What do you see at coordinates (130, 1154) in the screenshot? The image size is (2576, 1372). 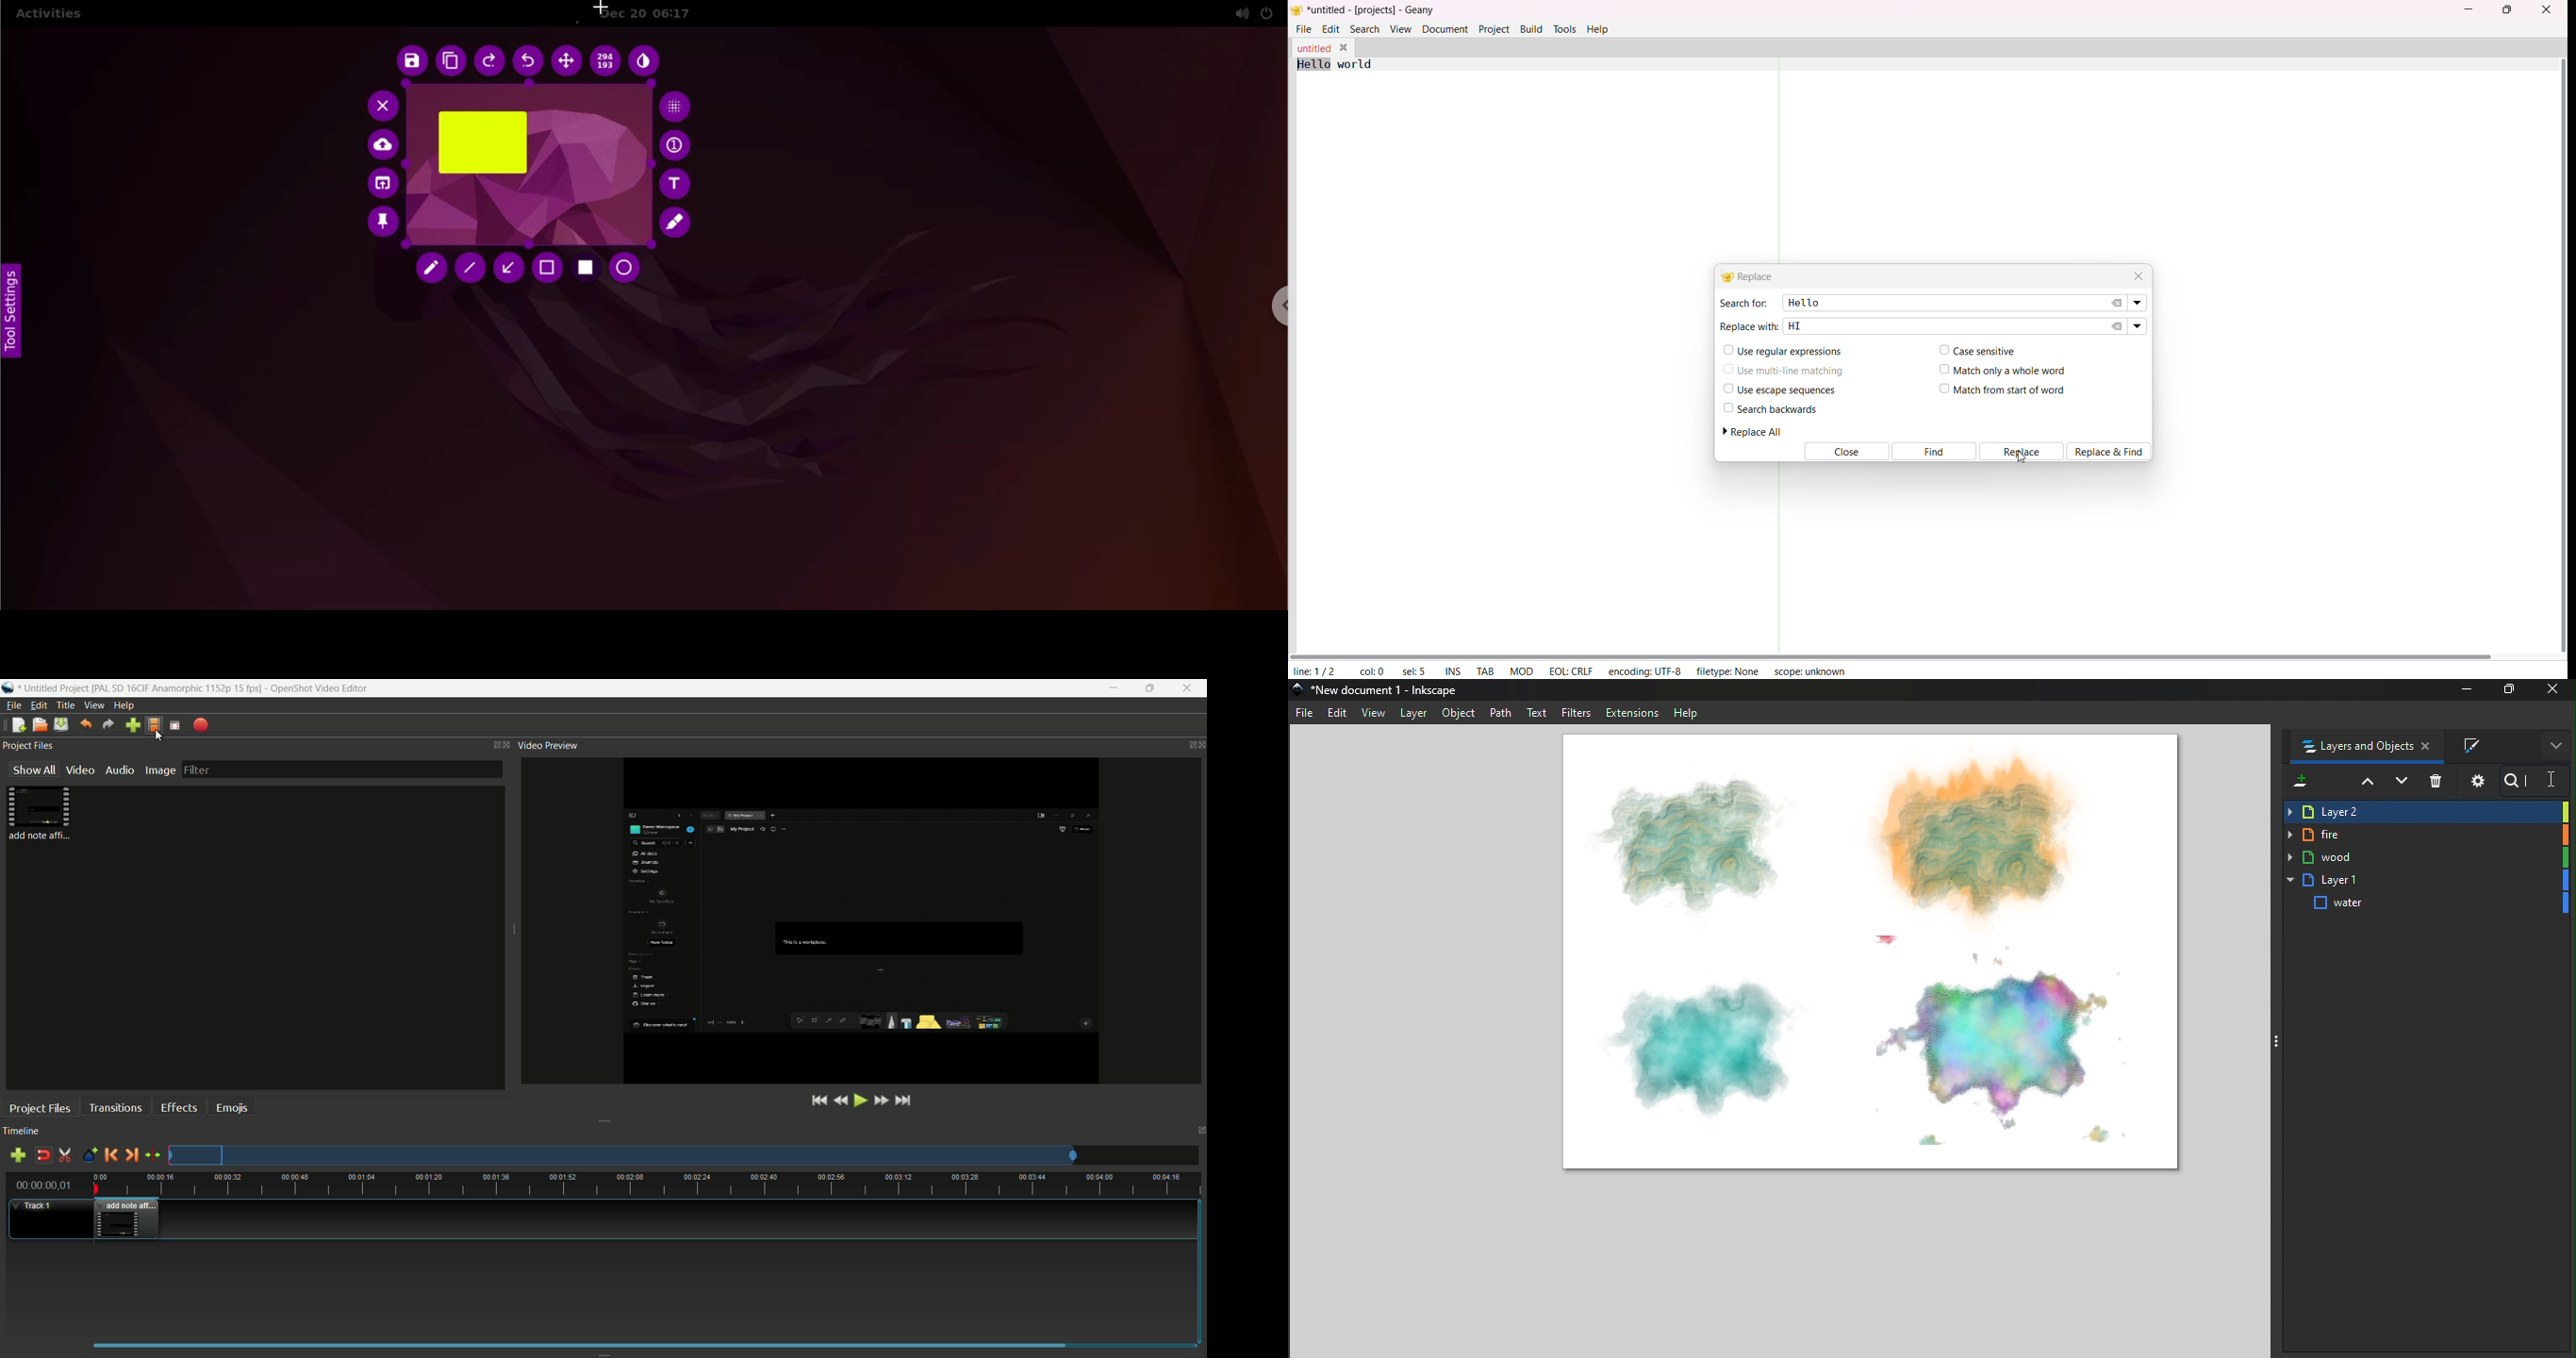 I see `next marker` at bounding box center [130, 1154].